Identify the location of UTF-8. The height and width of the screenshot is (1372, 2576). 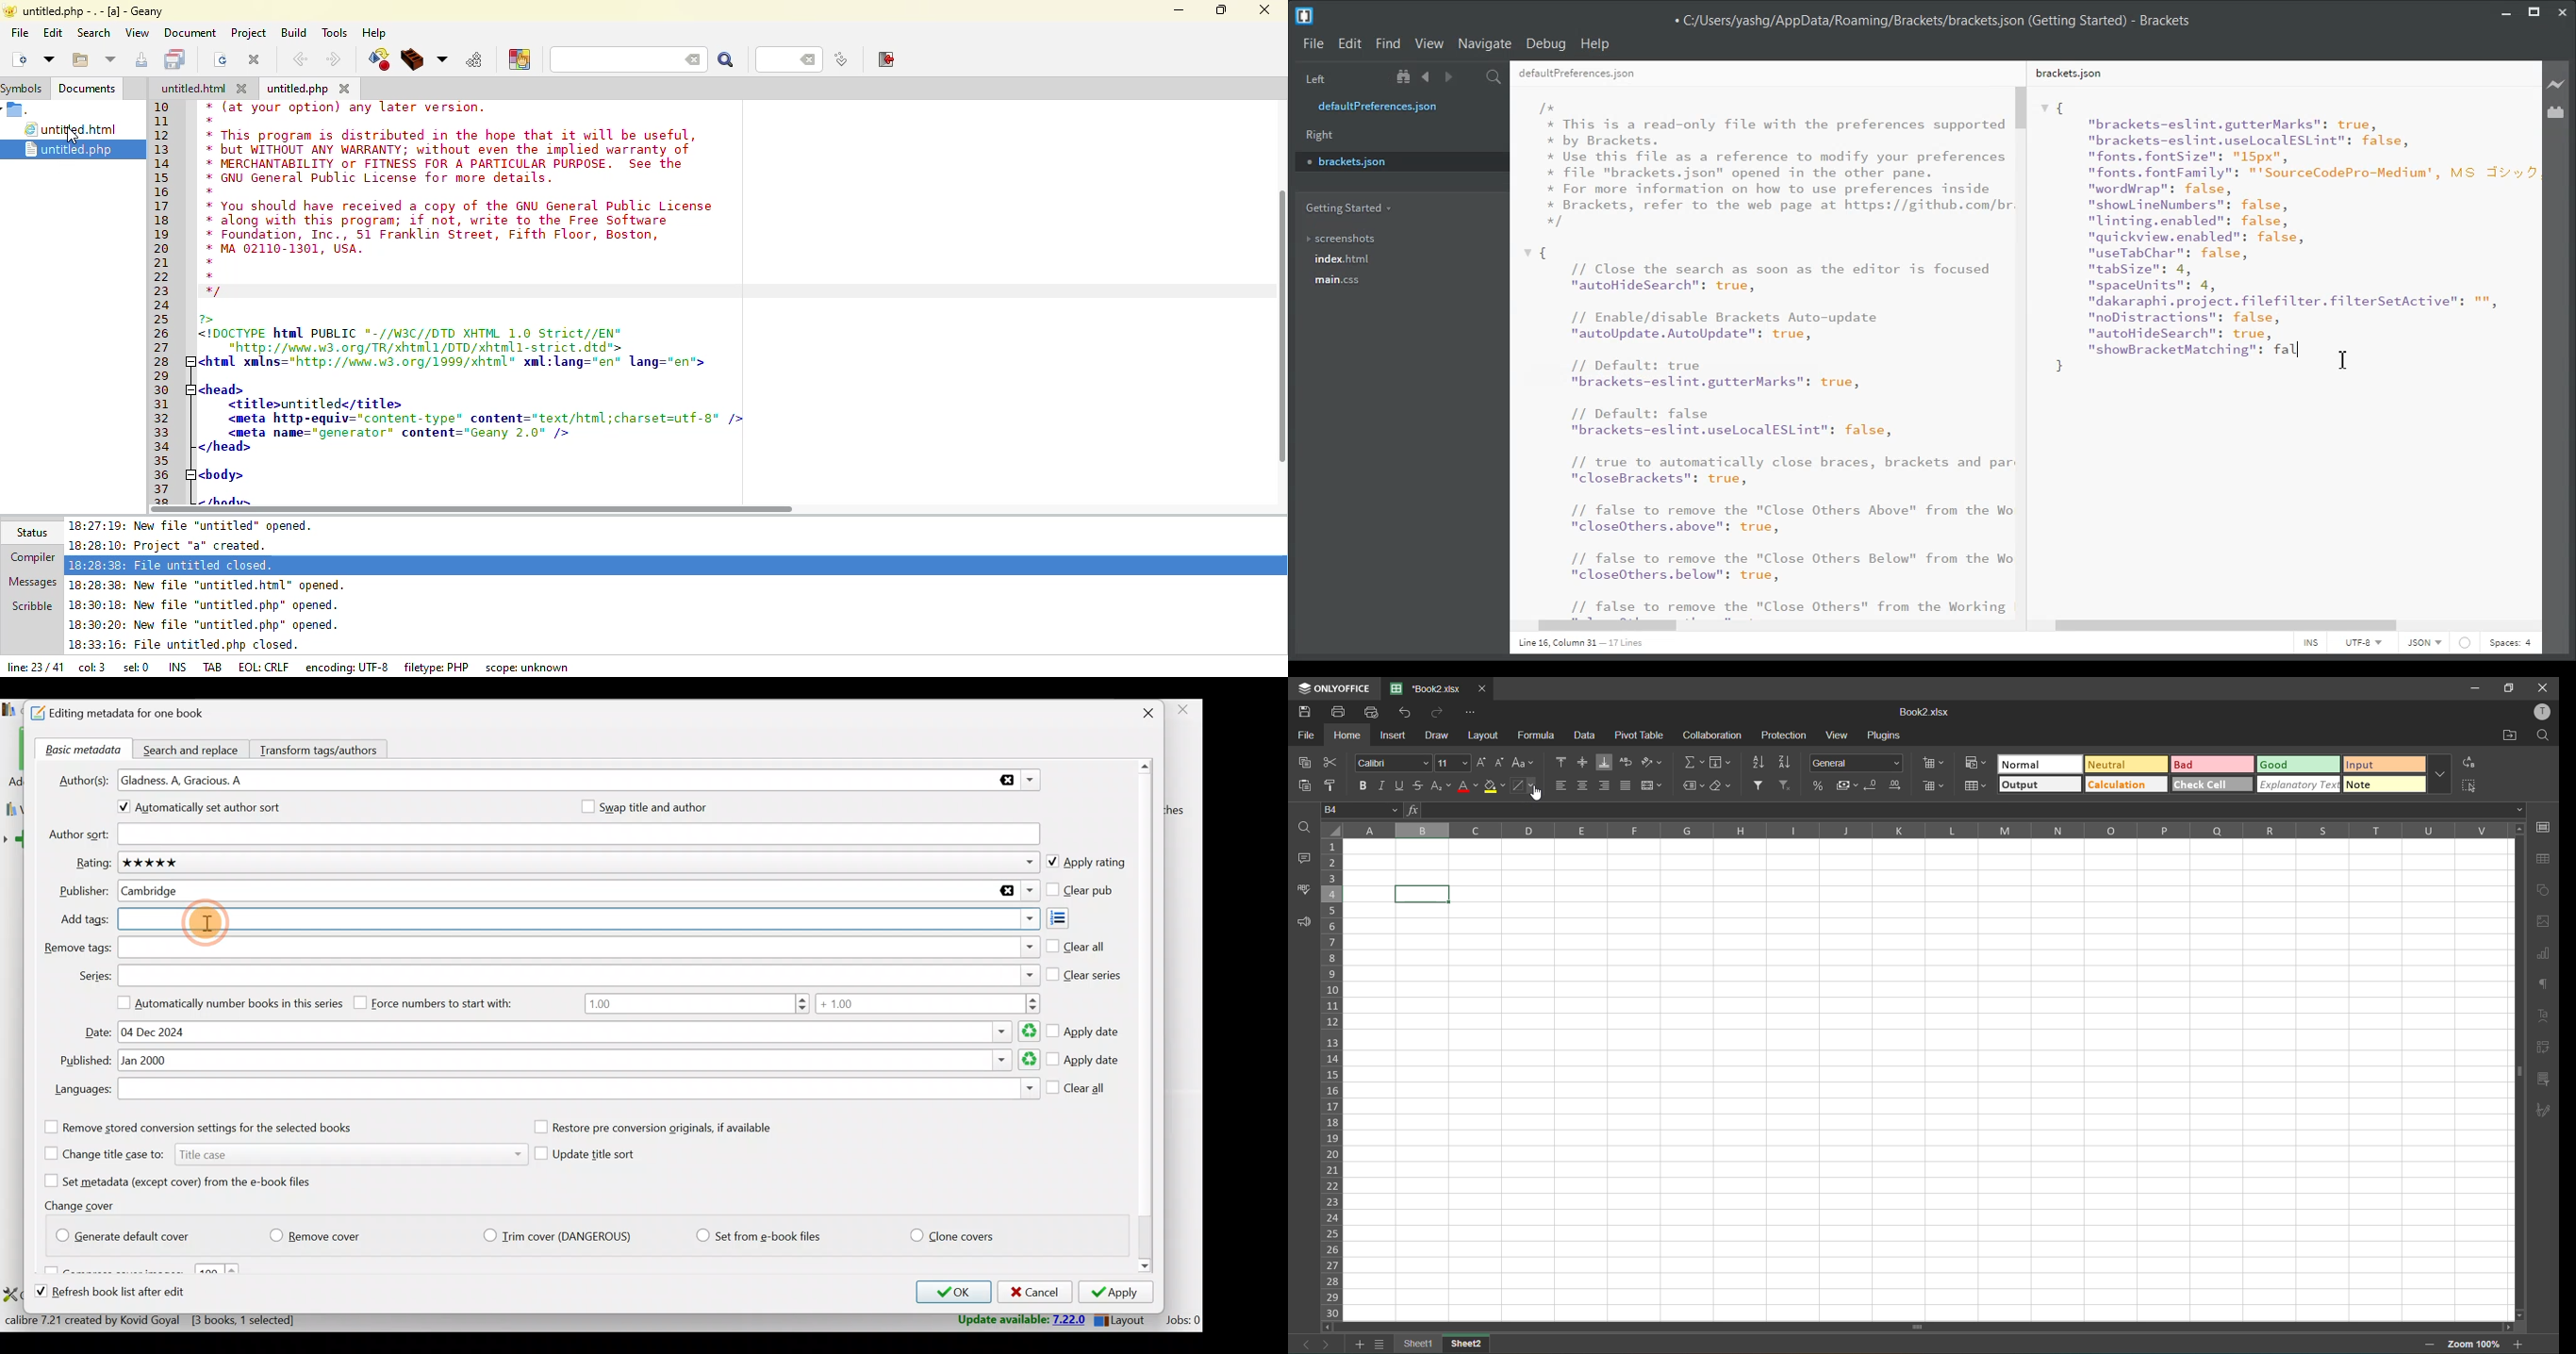
(2362, 643).